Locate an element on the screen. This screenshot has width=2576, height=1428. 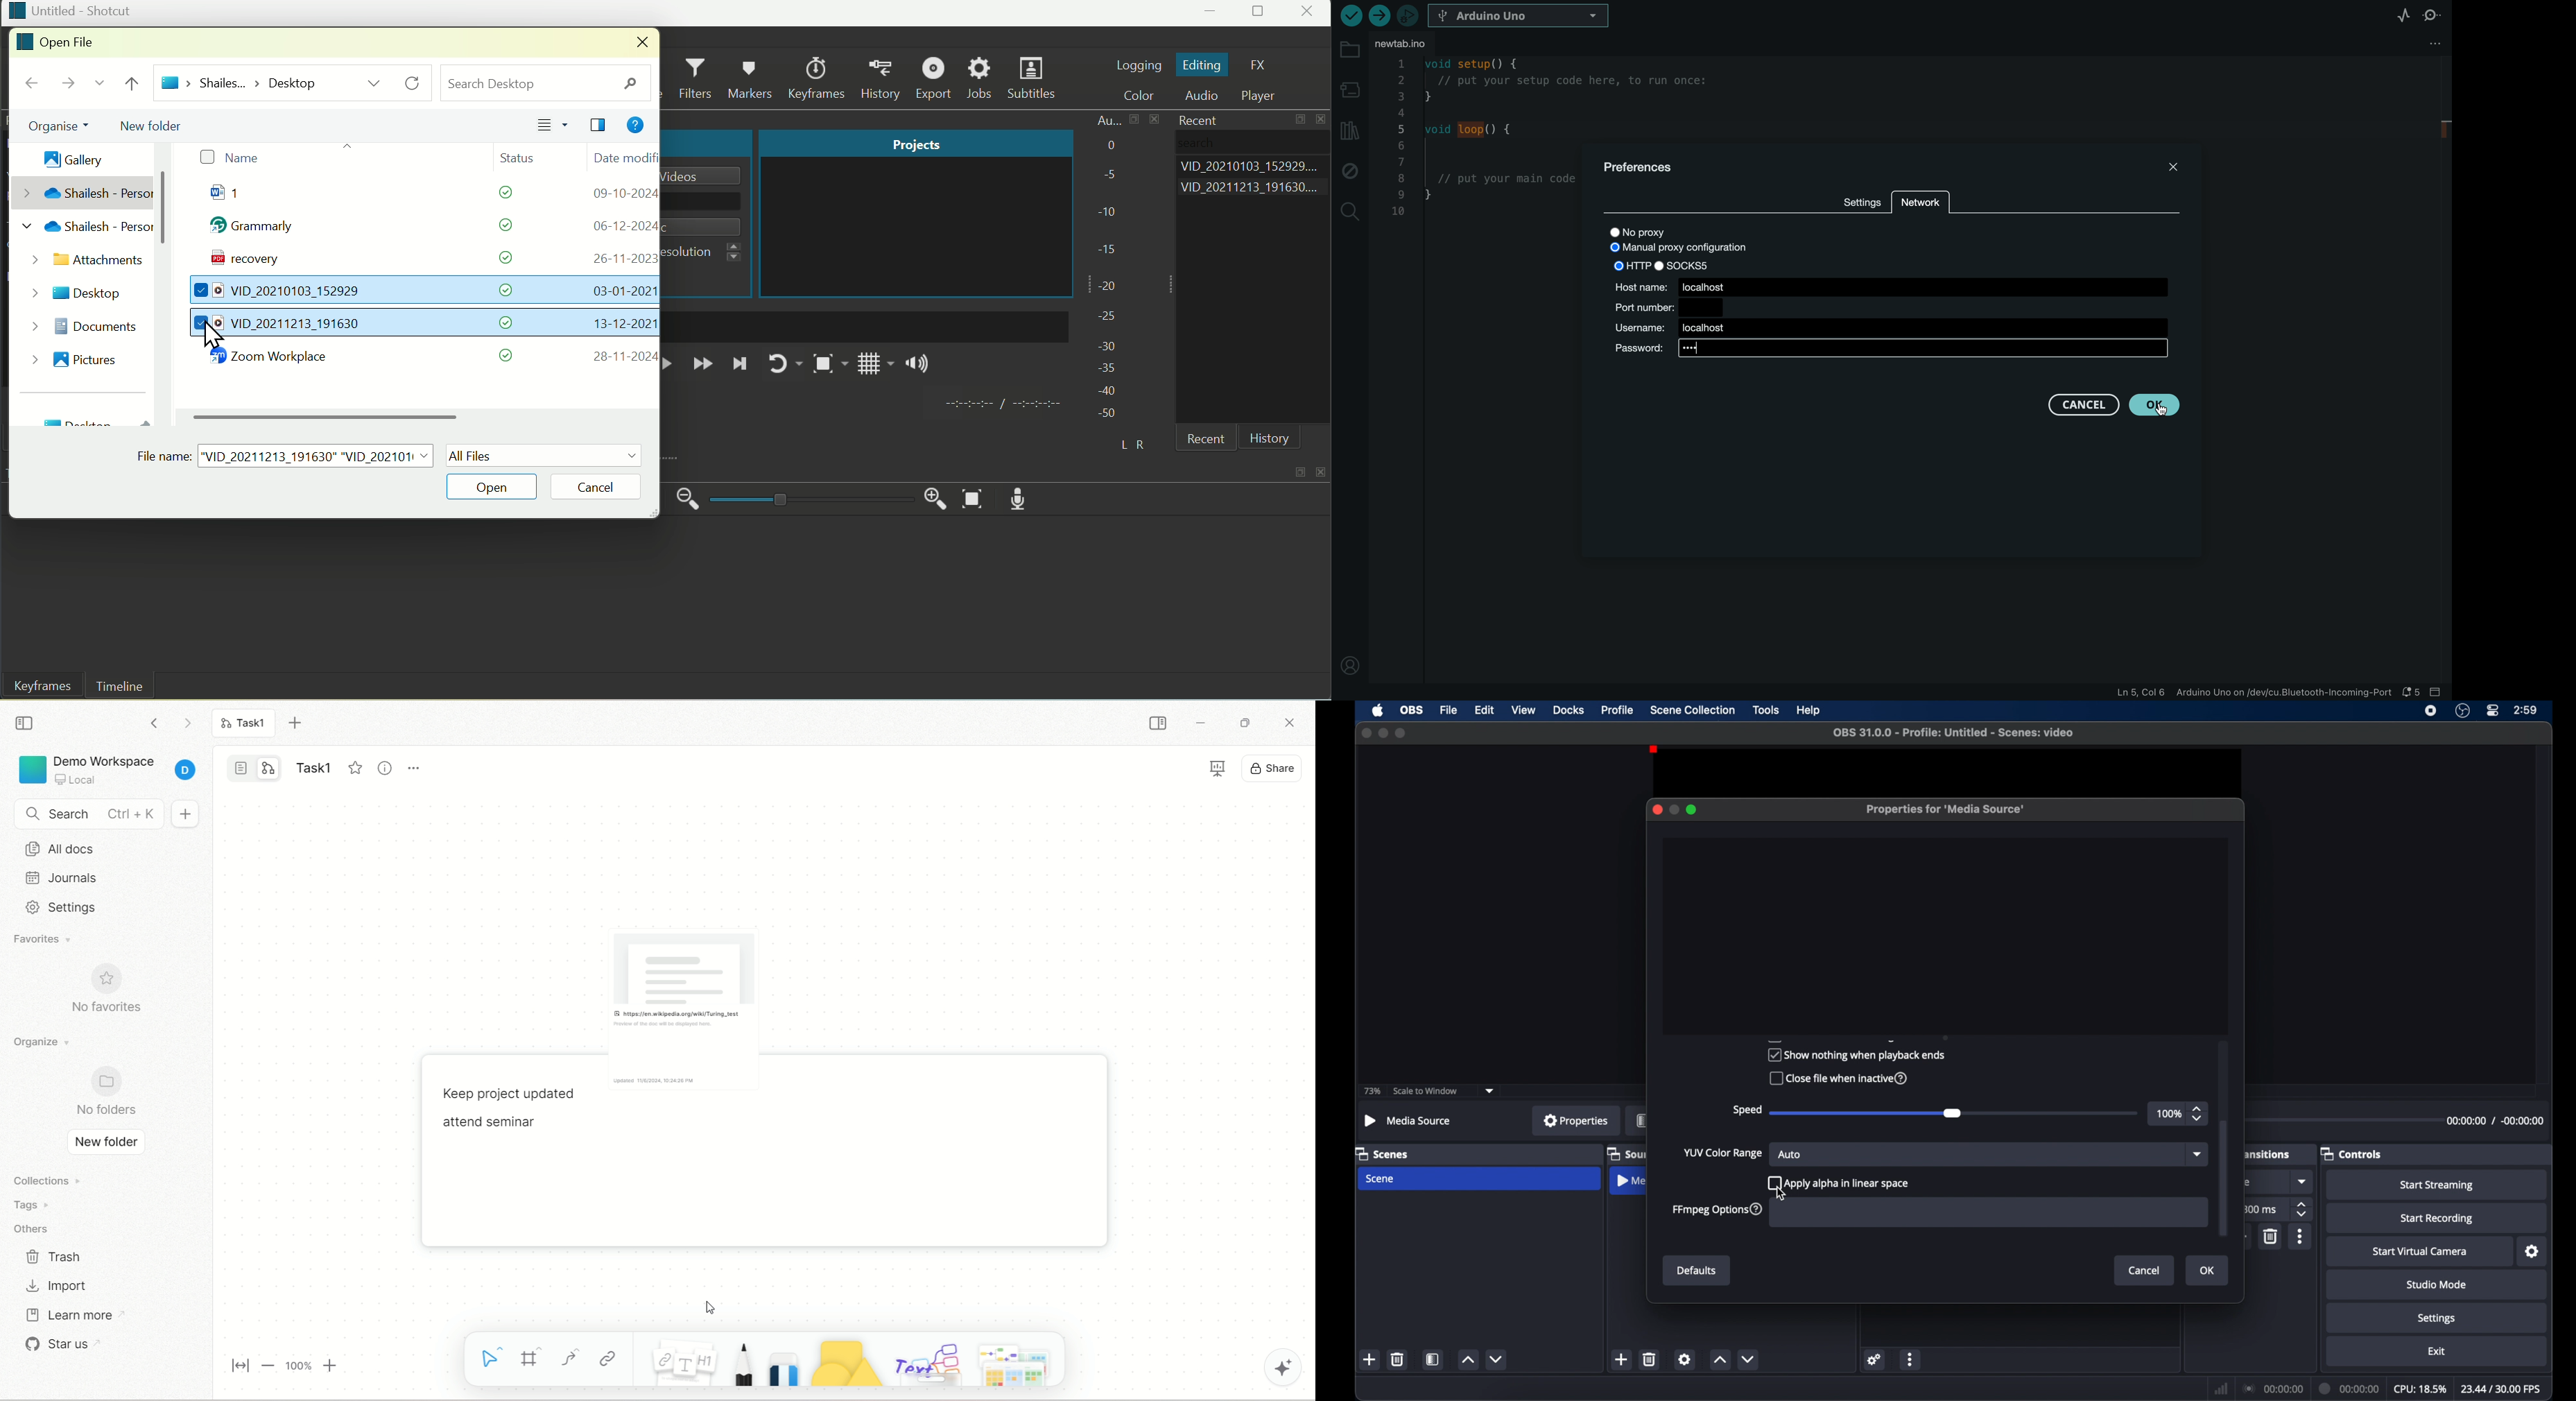
ob is located at coordinates (1413, 710).